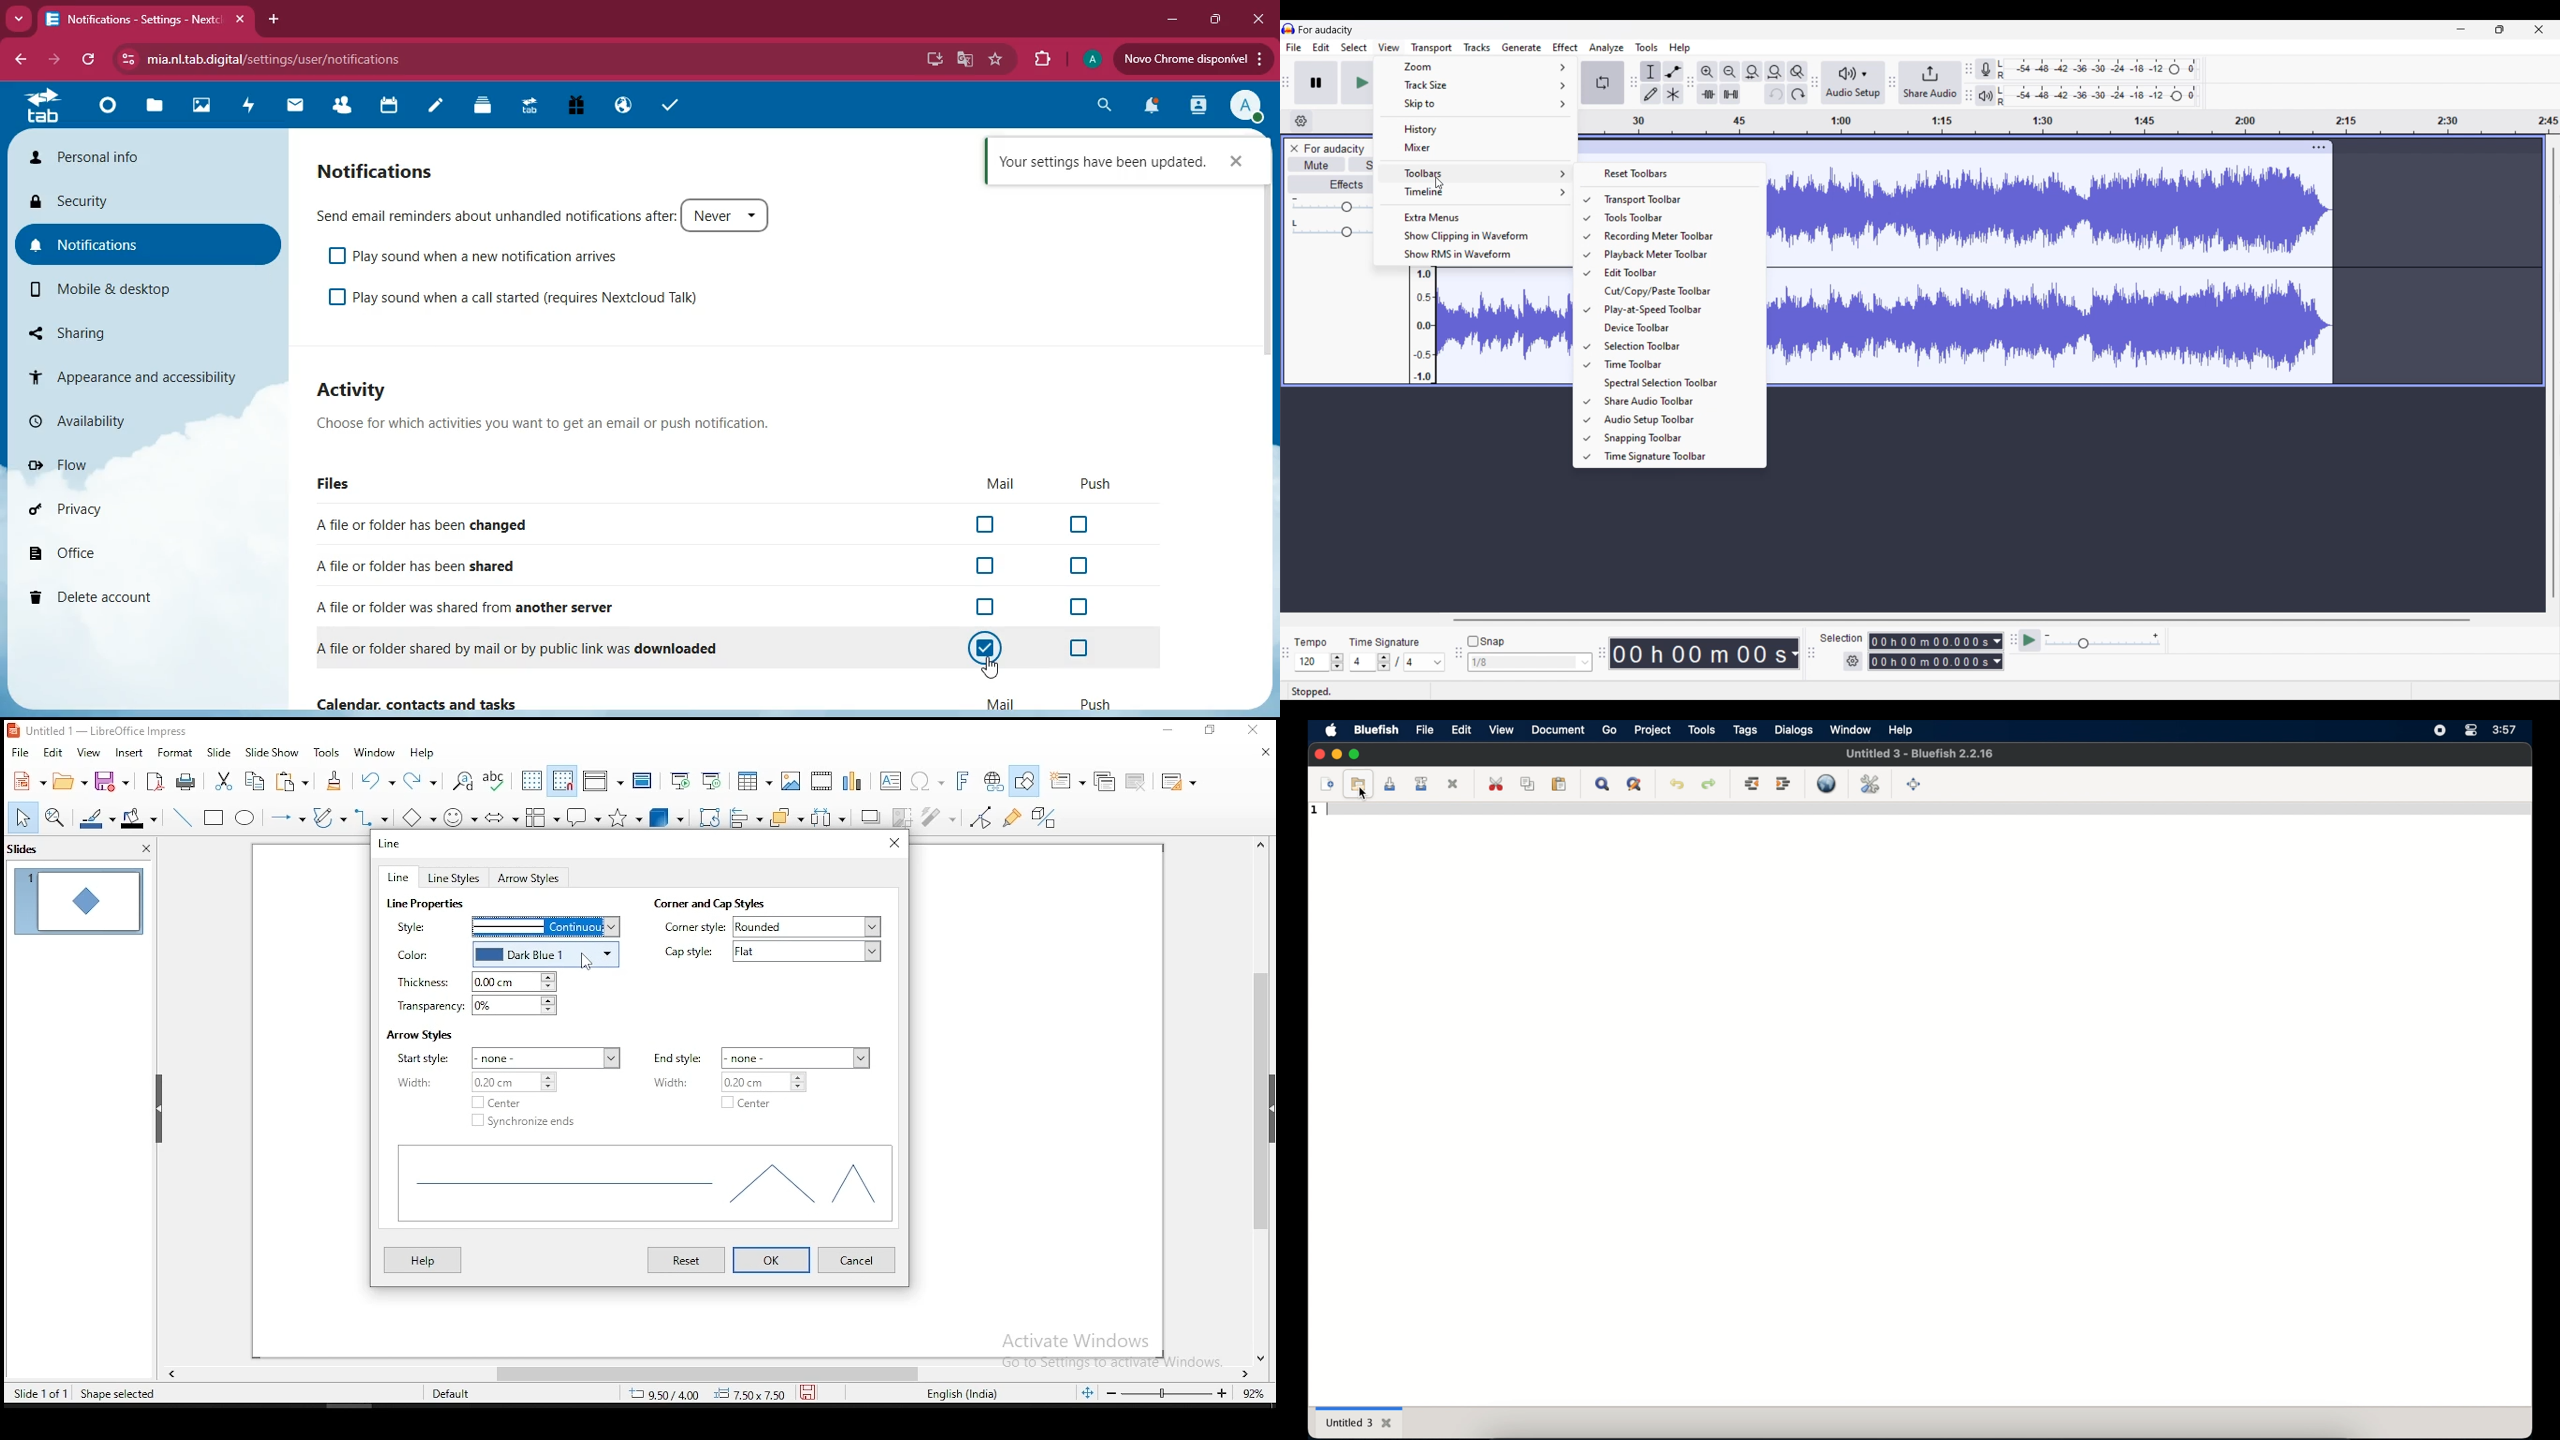 The width and height of the screenshot is (2576, 1456). Describe the element at coordinates (502, 819) in the screenshot. I see `block arrows` at that location.